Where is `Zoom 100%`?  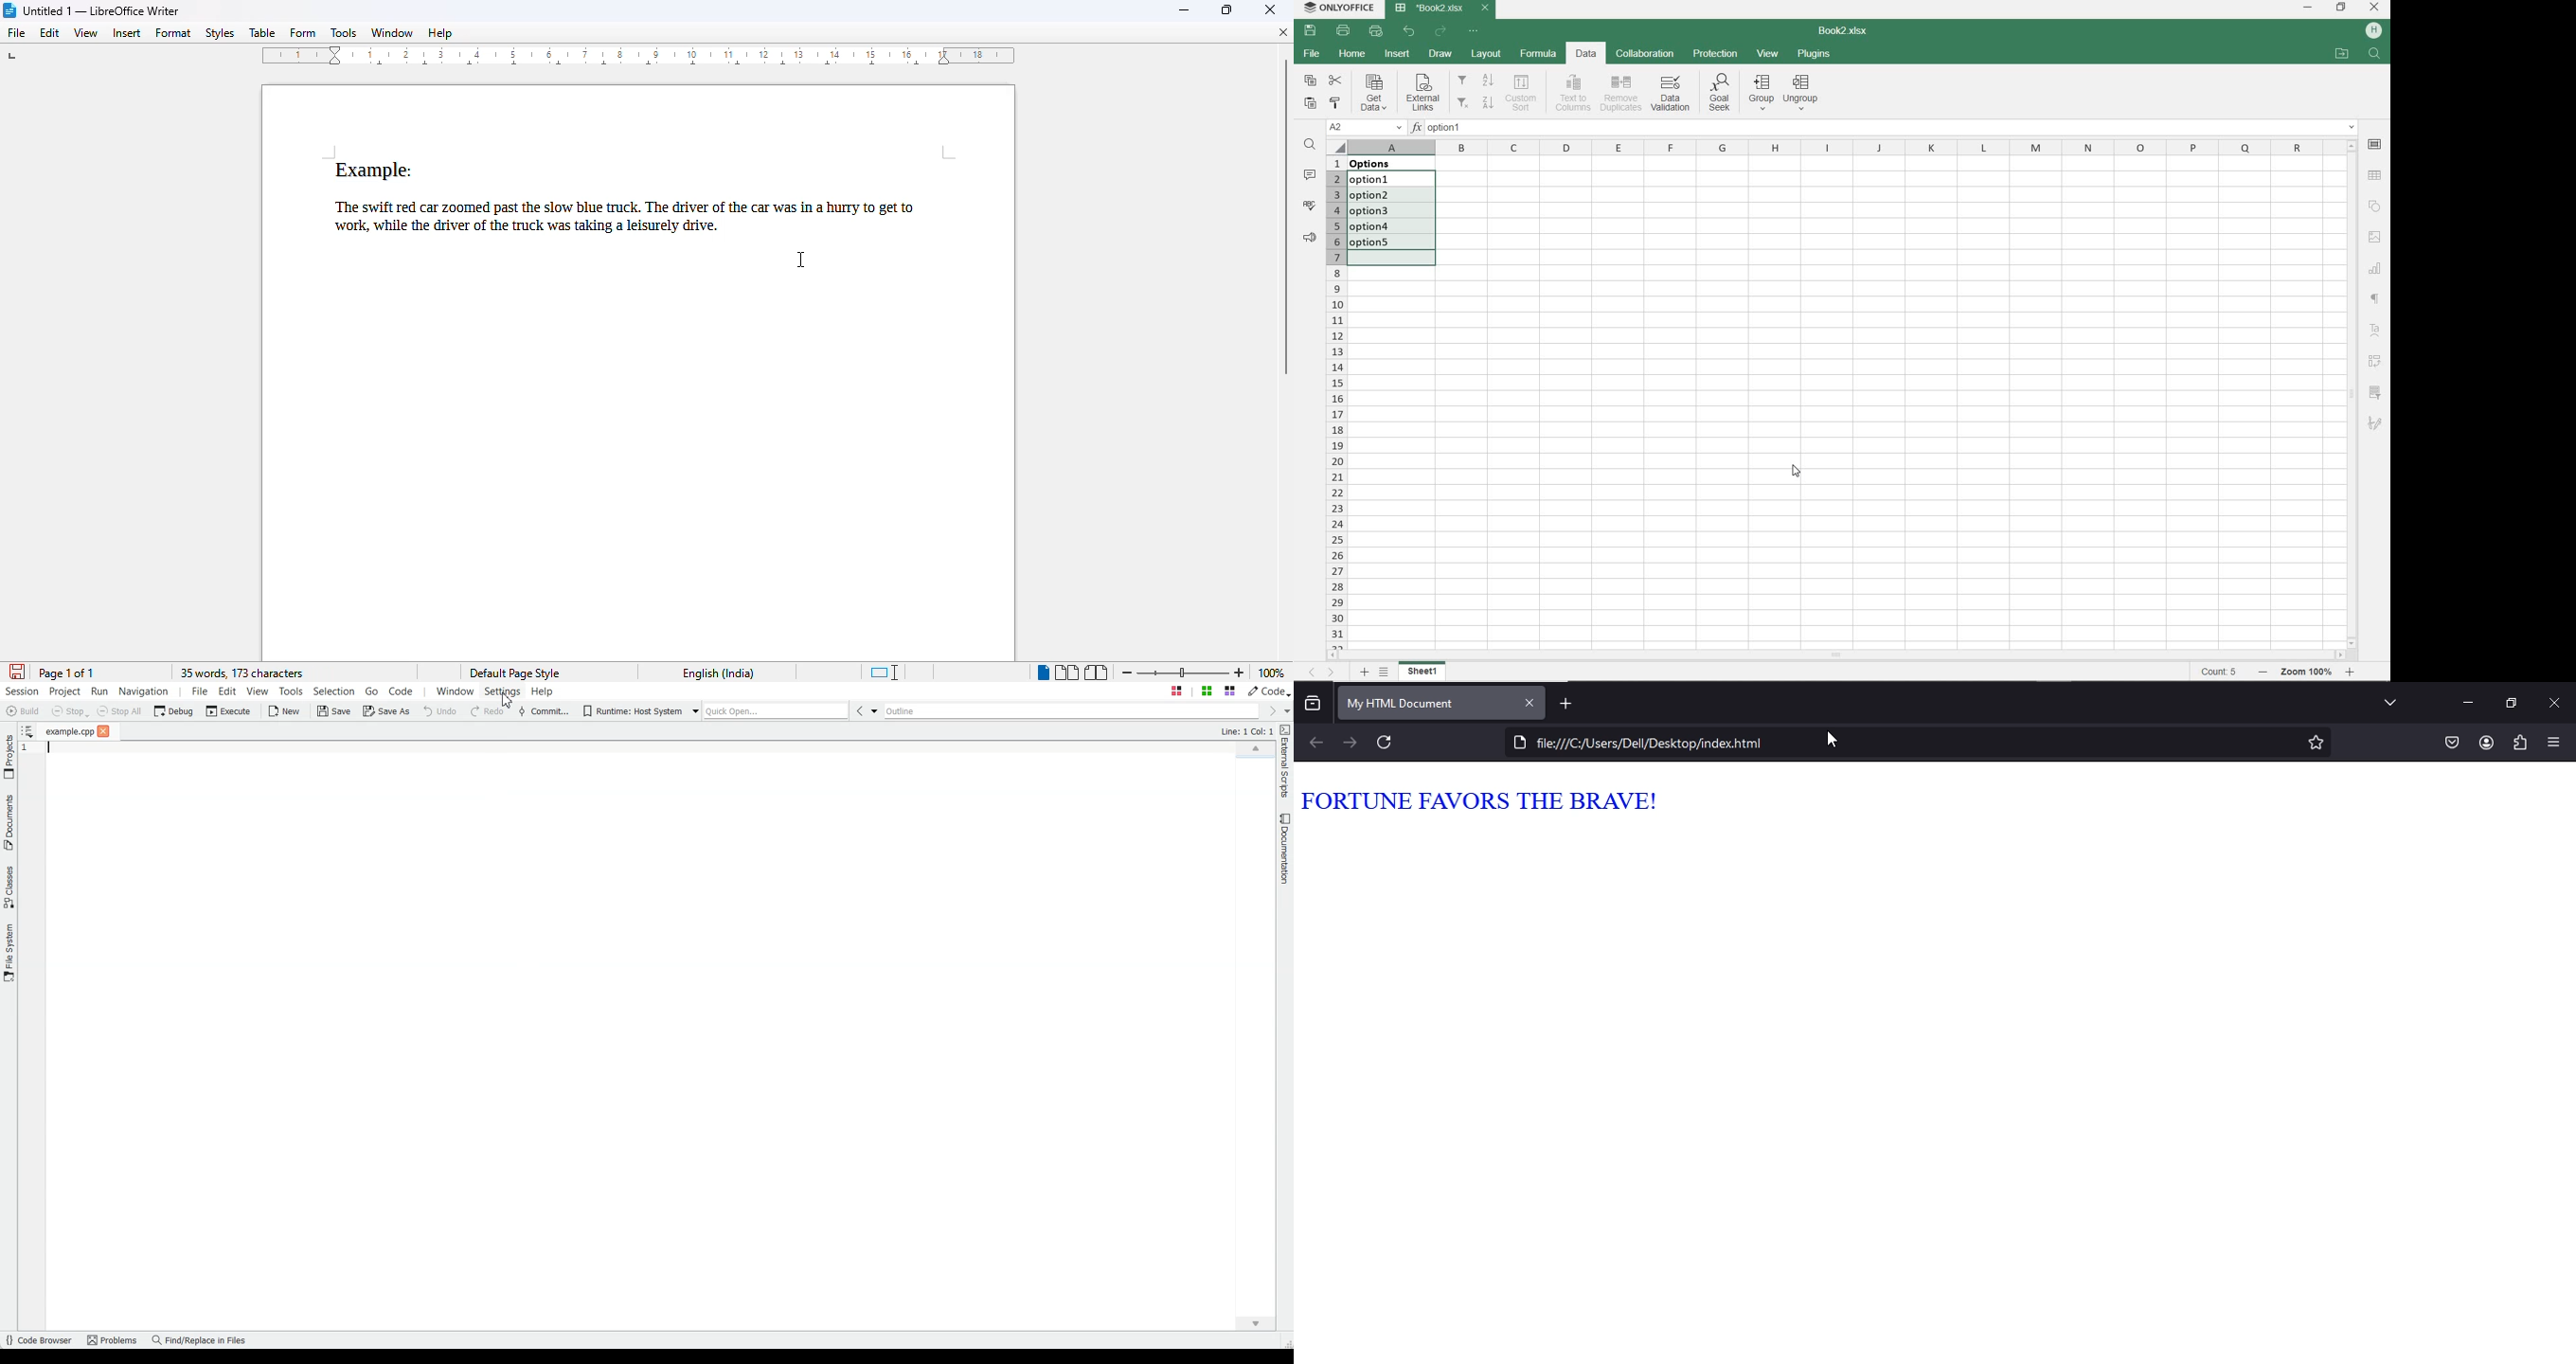 Zoom 100% is located at coordinates (2309, 672).